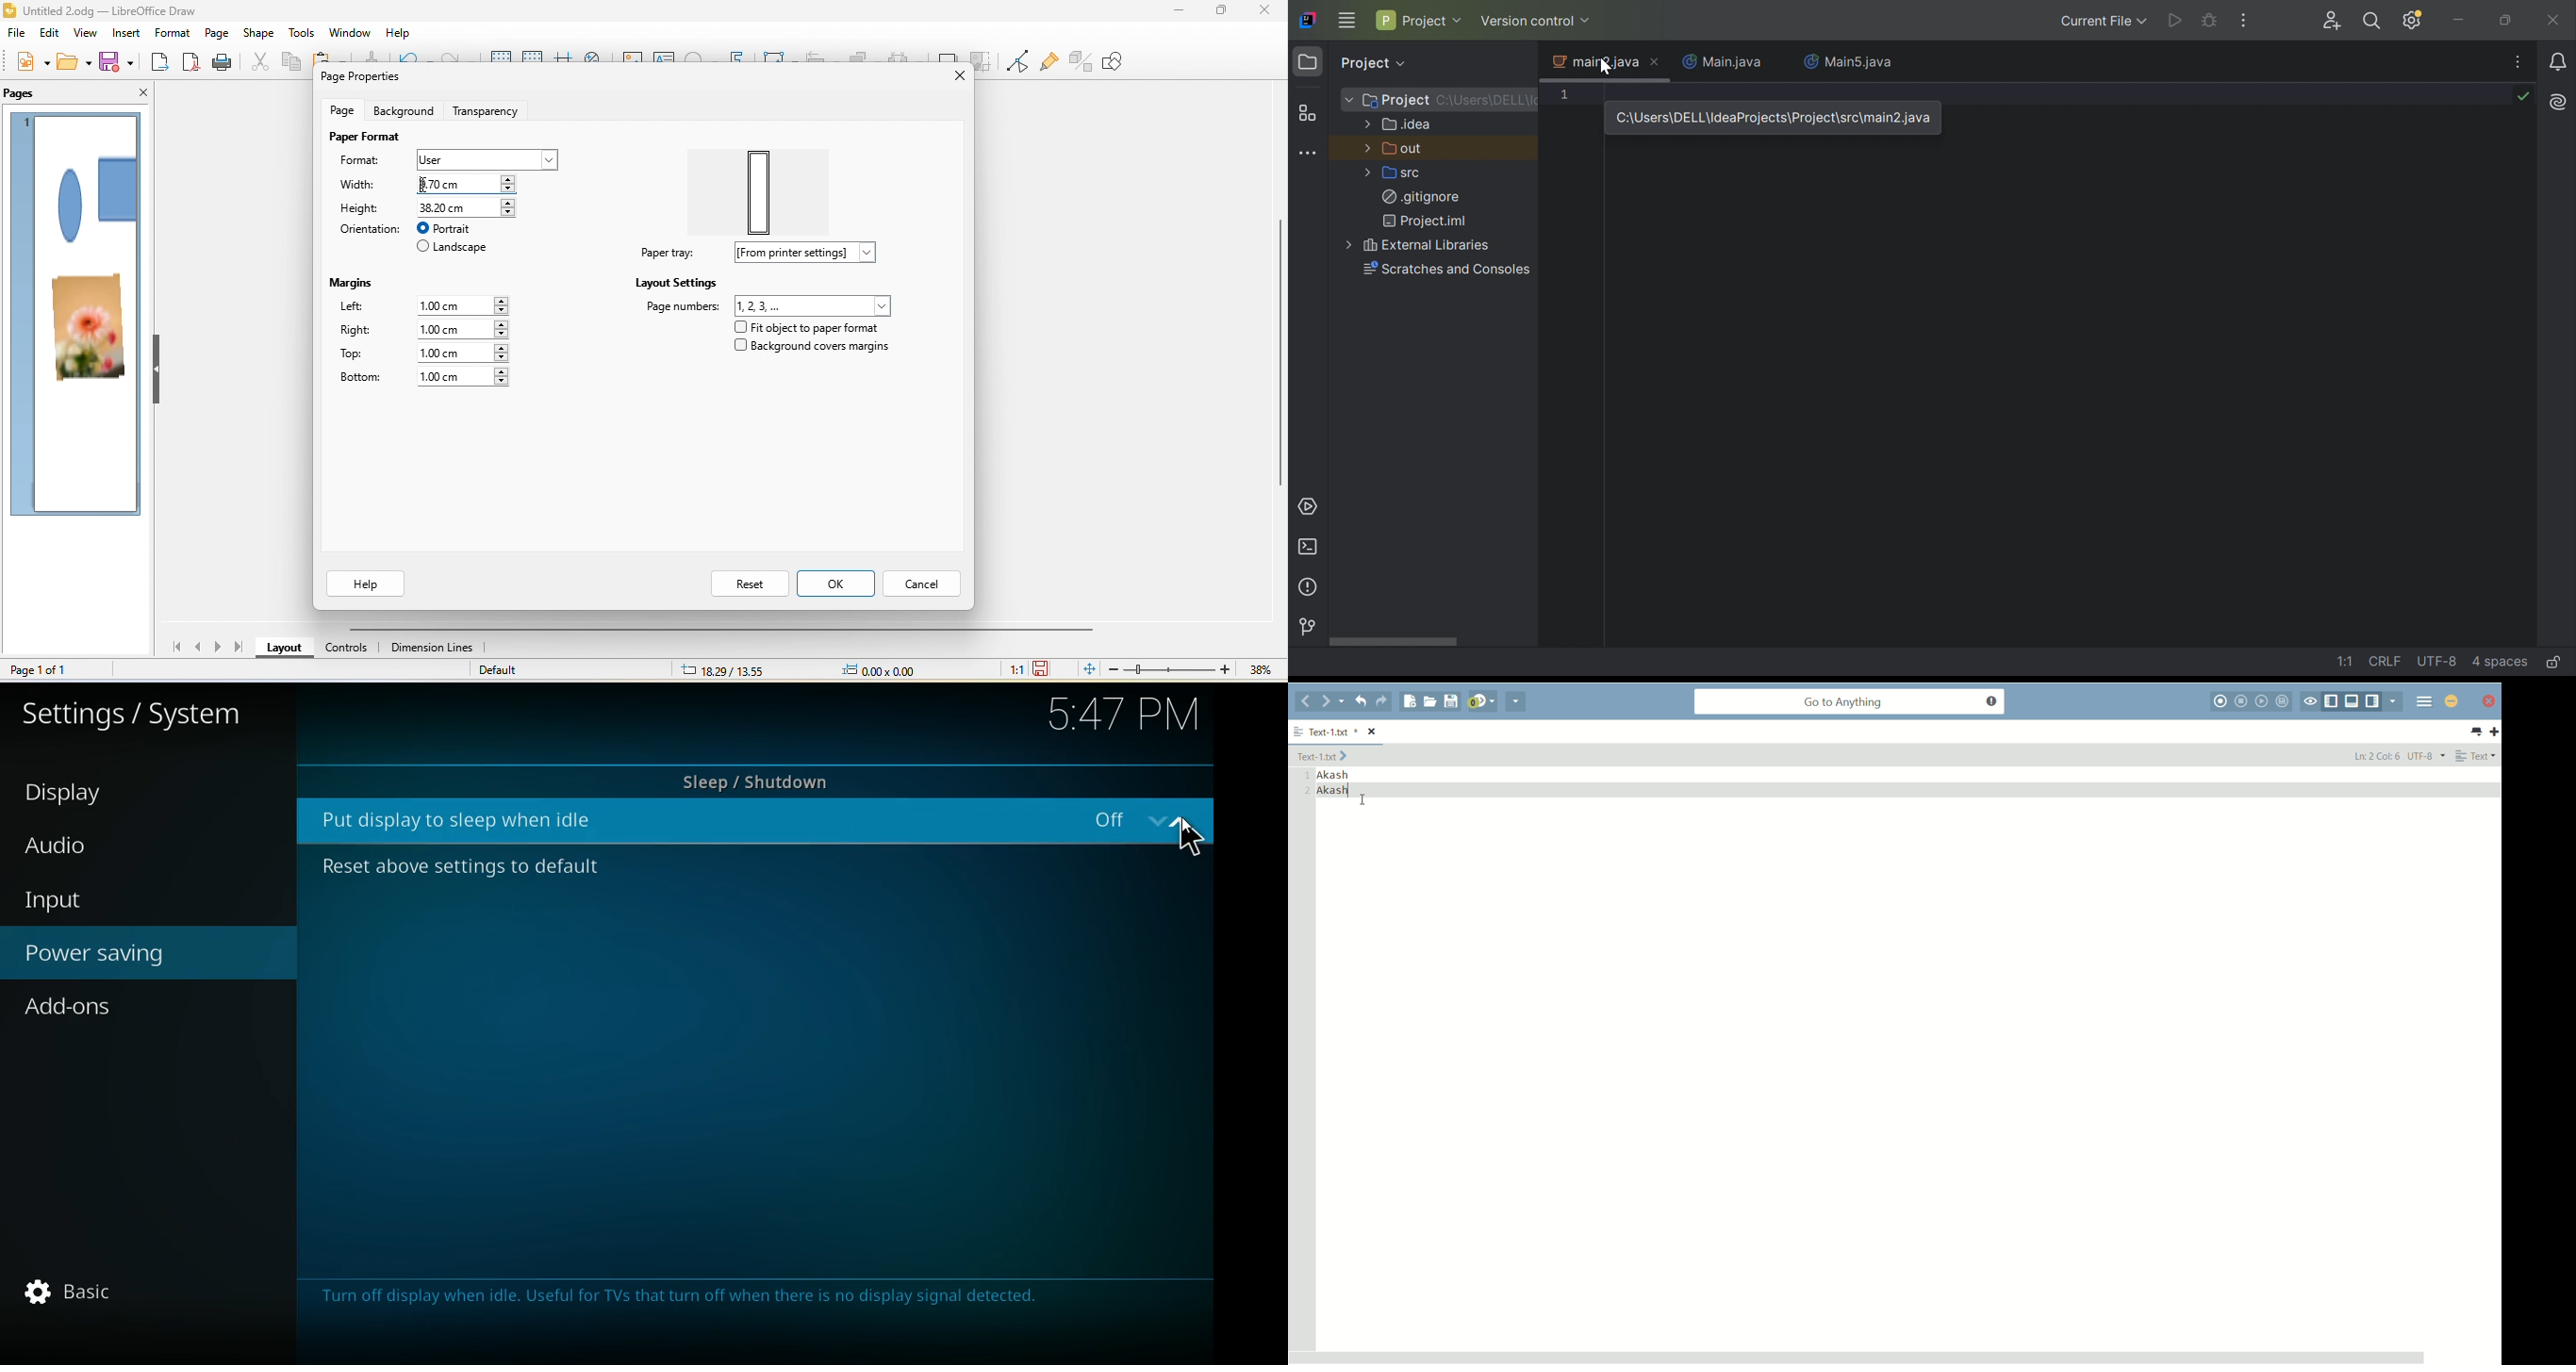 This screenshot has width=2576, height=1372. What do you see at coordinates (87, 330) in the screenshot?
I see `photo` at bounding box center [87, 330].